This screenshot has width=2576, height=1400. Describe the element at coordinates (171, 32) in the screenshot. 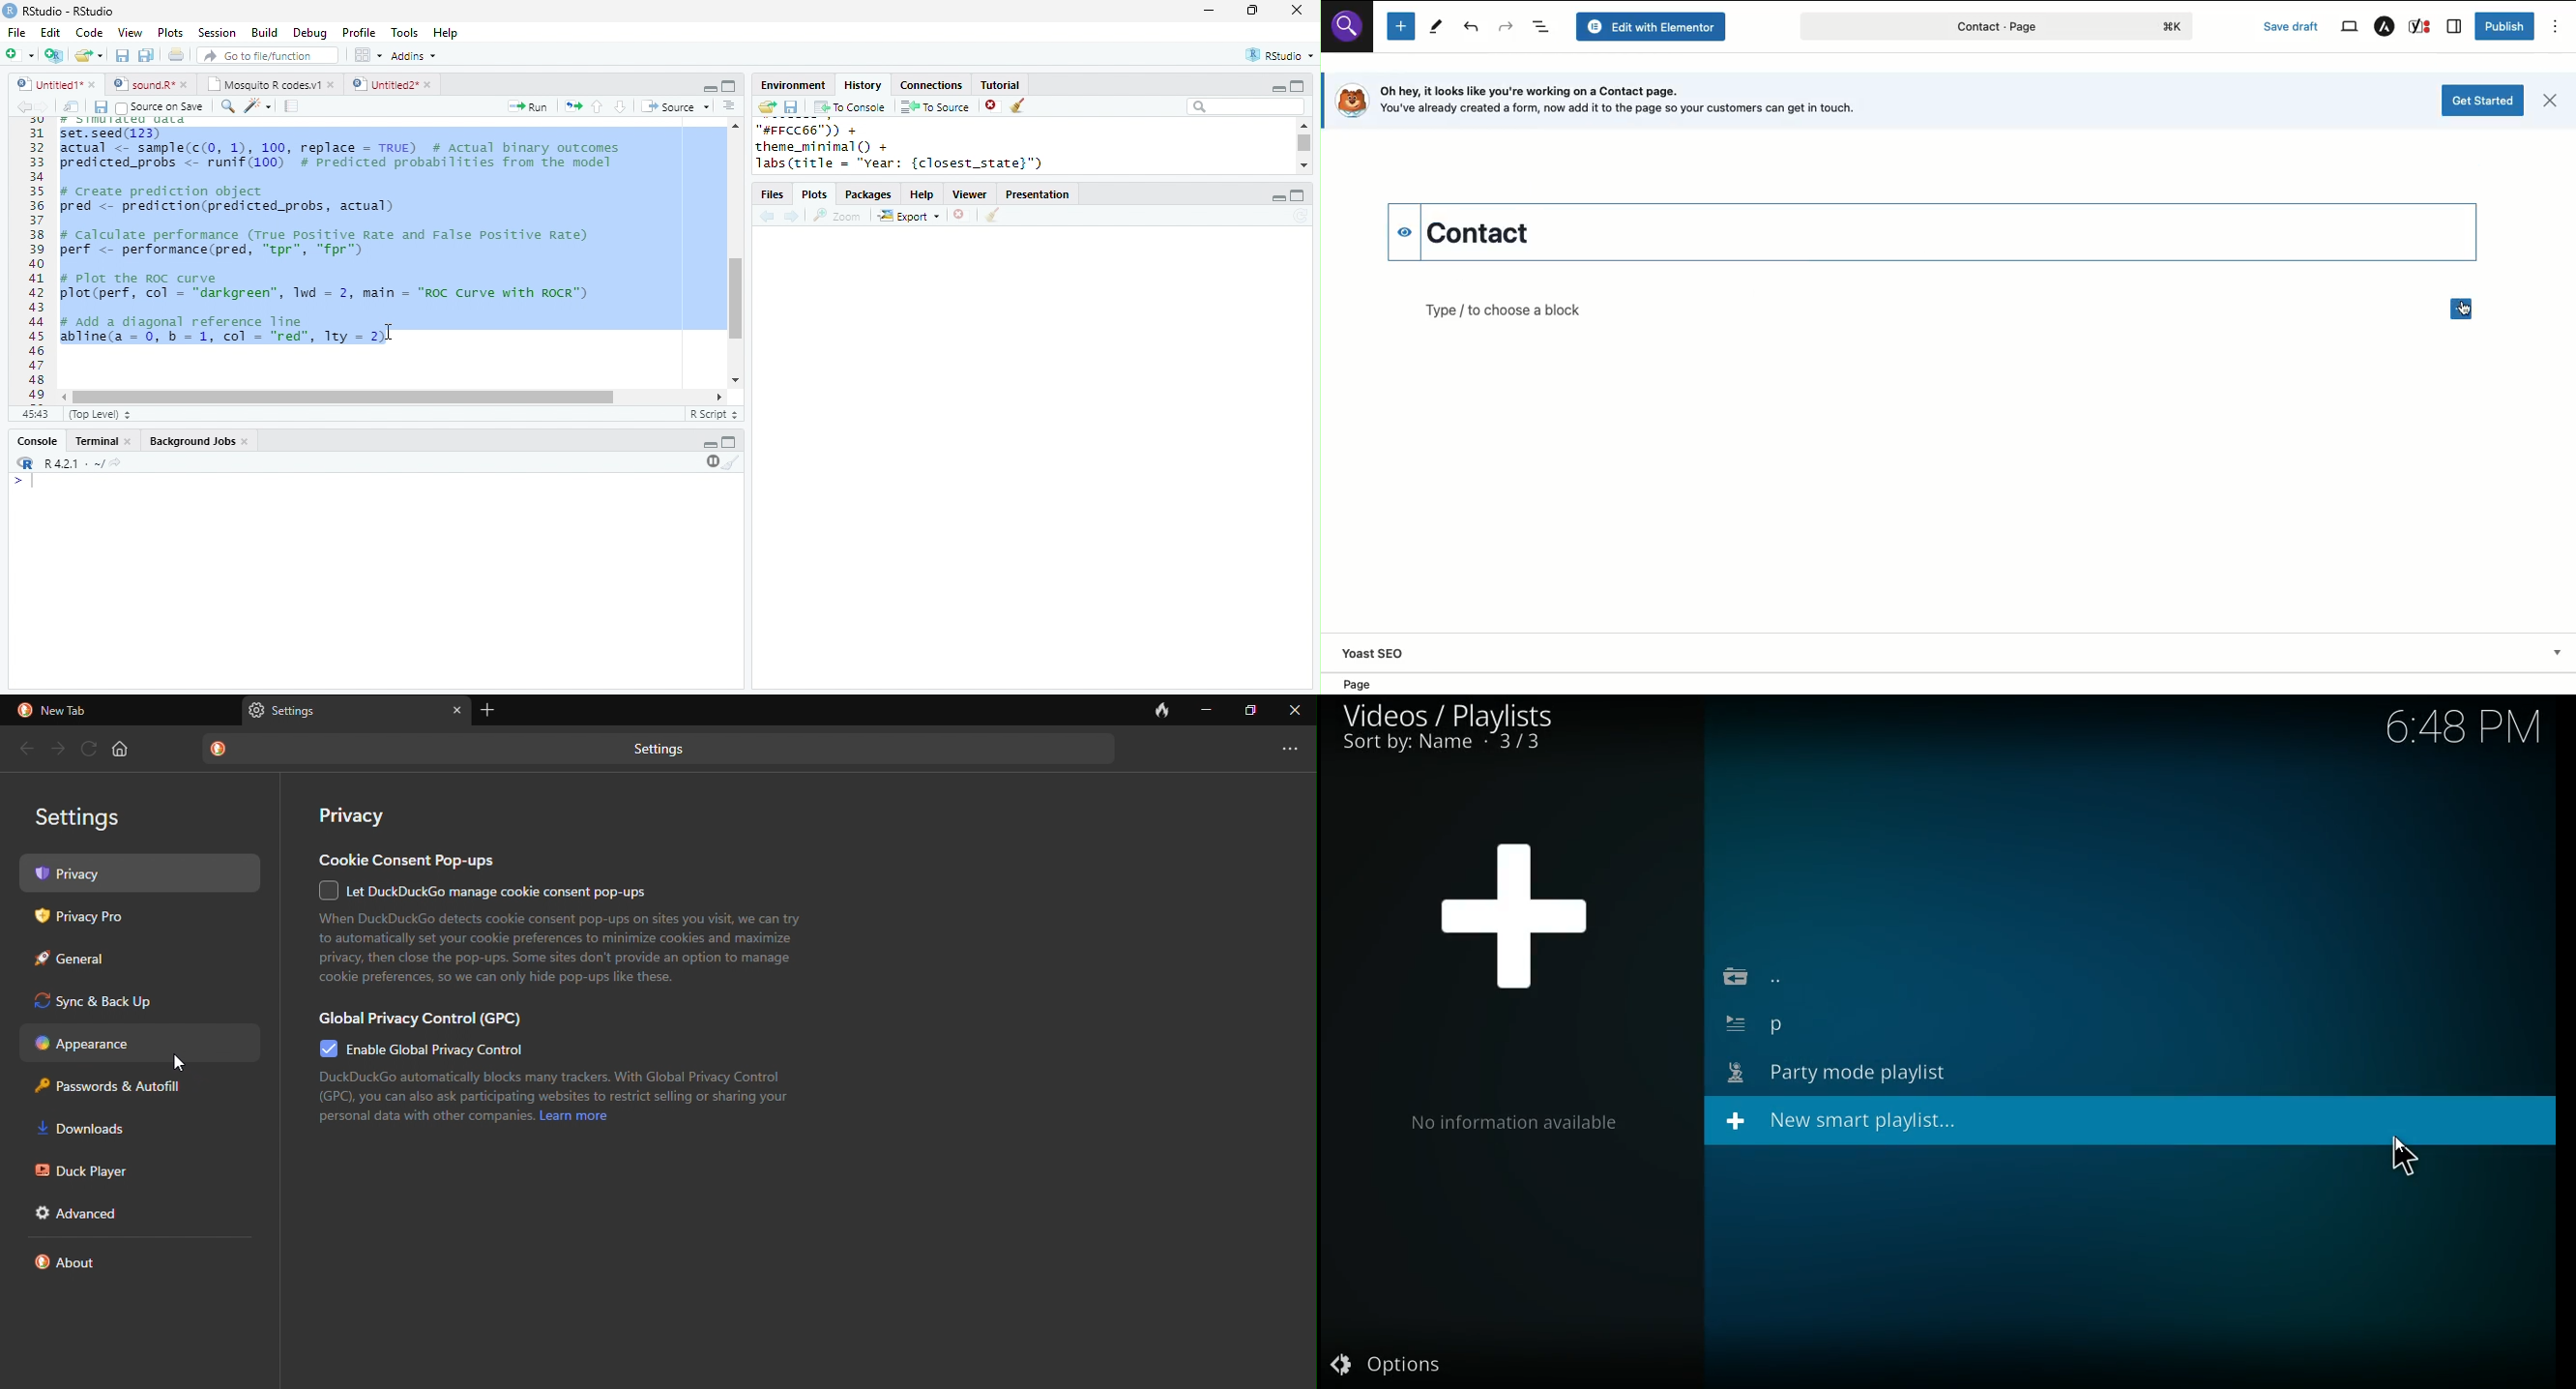

I see `Plots` at that location.